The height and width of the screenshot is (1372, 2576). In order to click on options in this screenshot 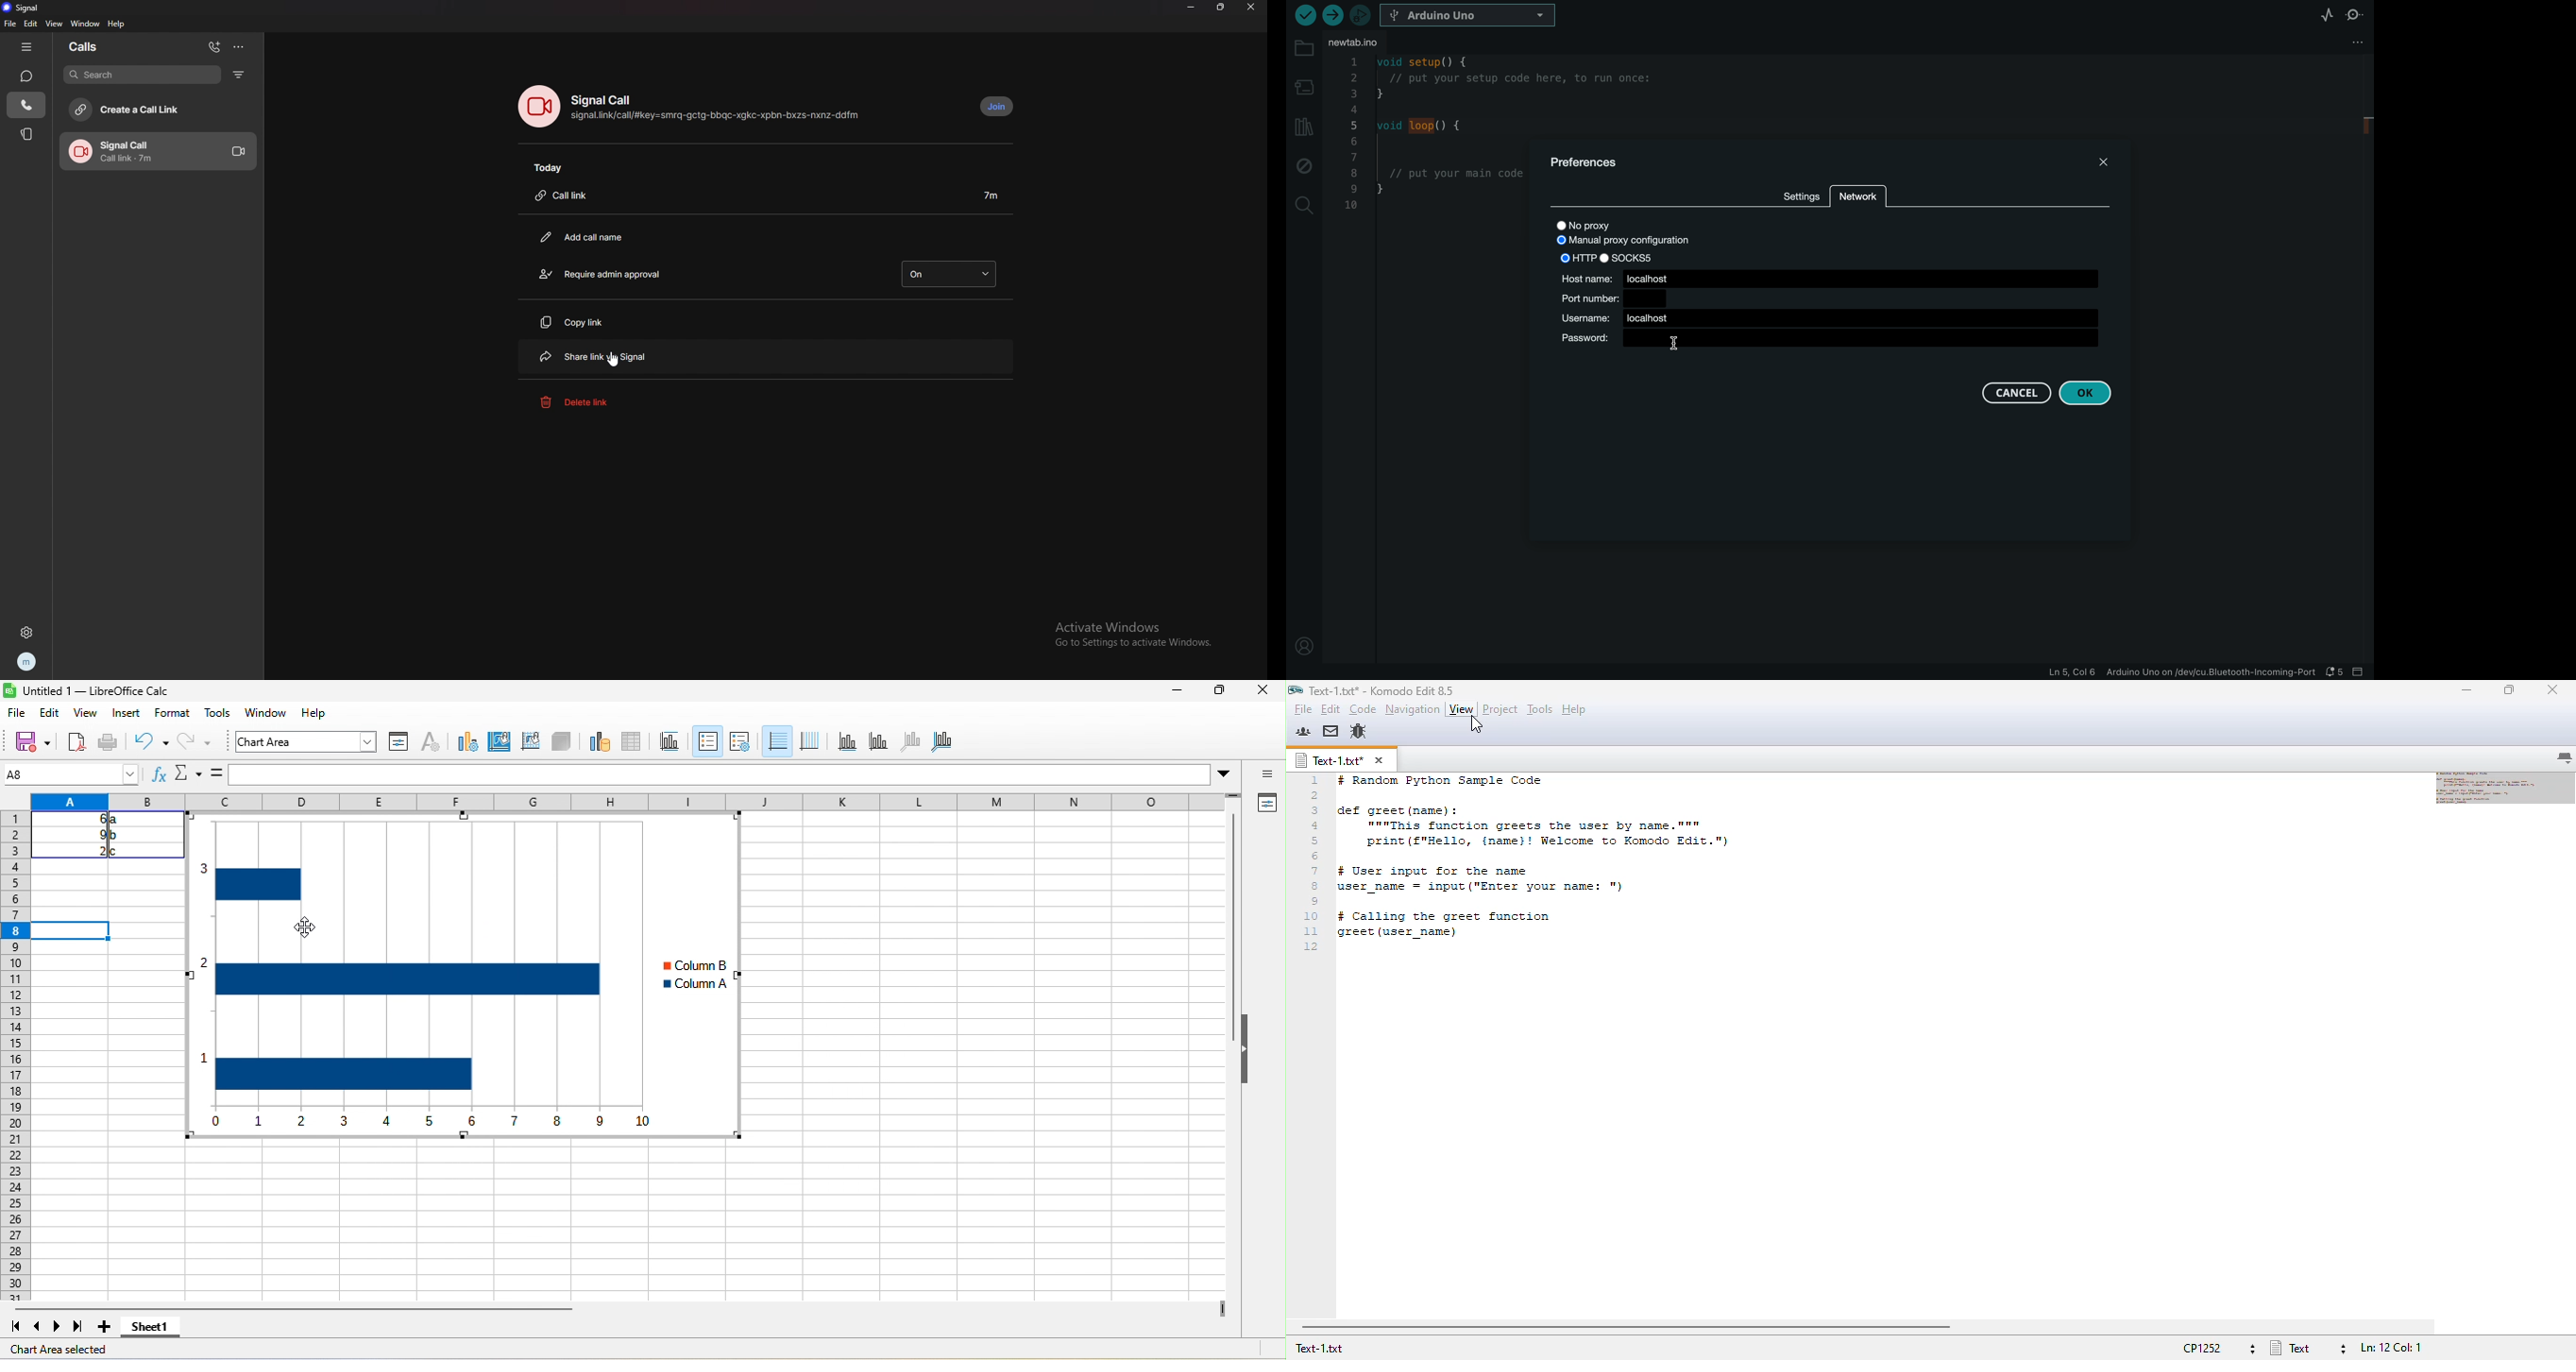, I will do `click(240, 46)`.